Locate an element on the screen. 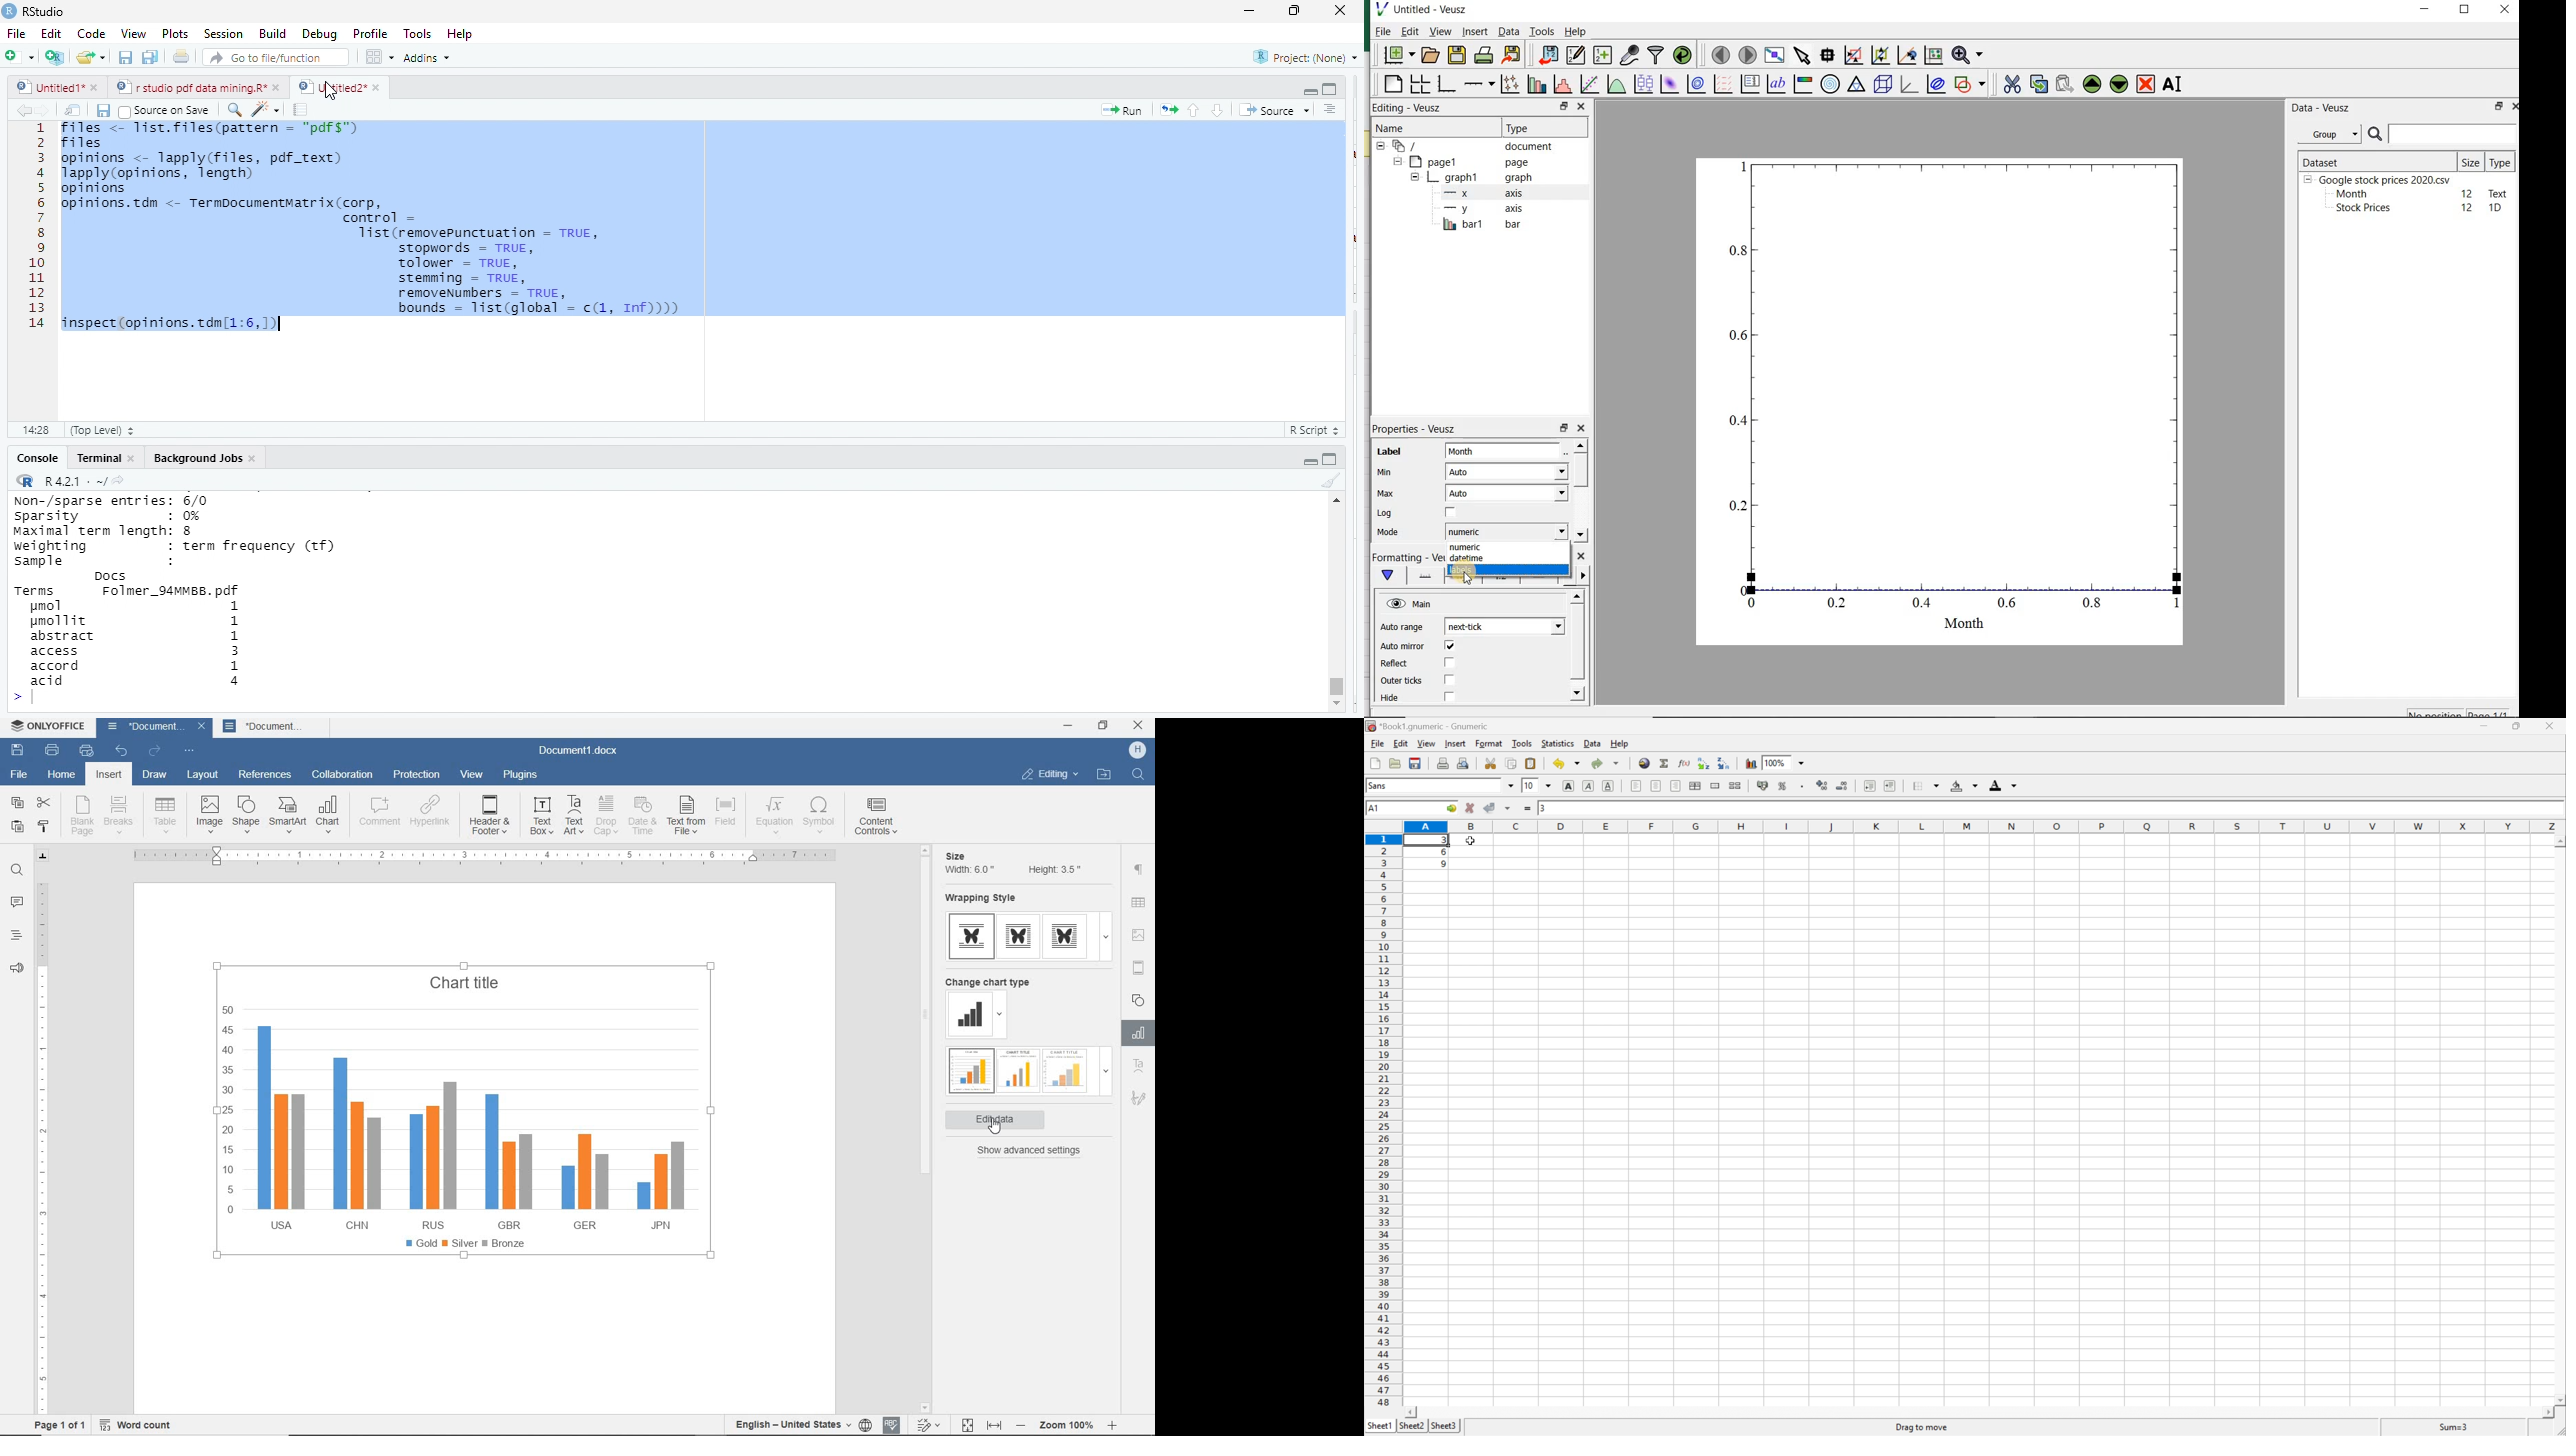 Image resolution: width=2576 pixels, height=1456 pixels. r script is located at coordinates (1319, 430).